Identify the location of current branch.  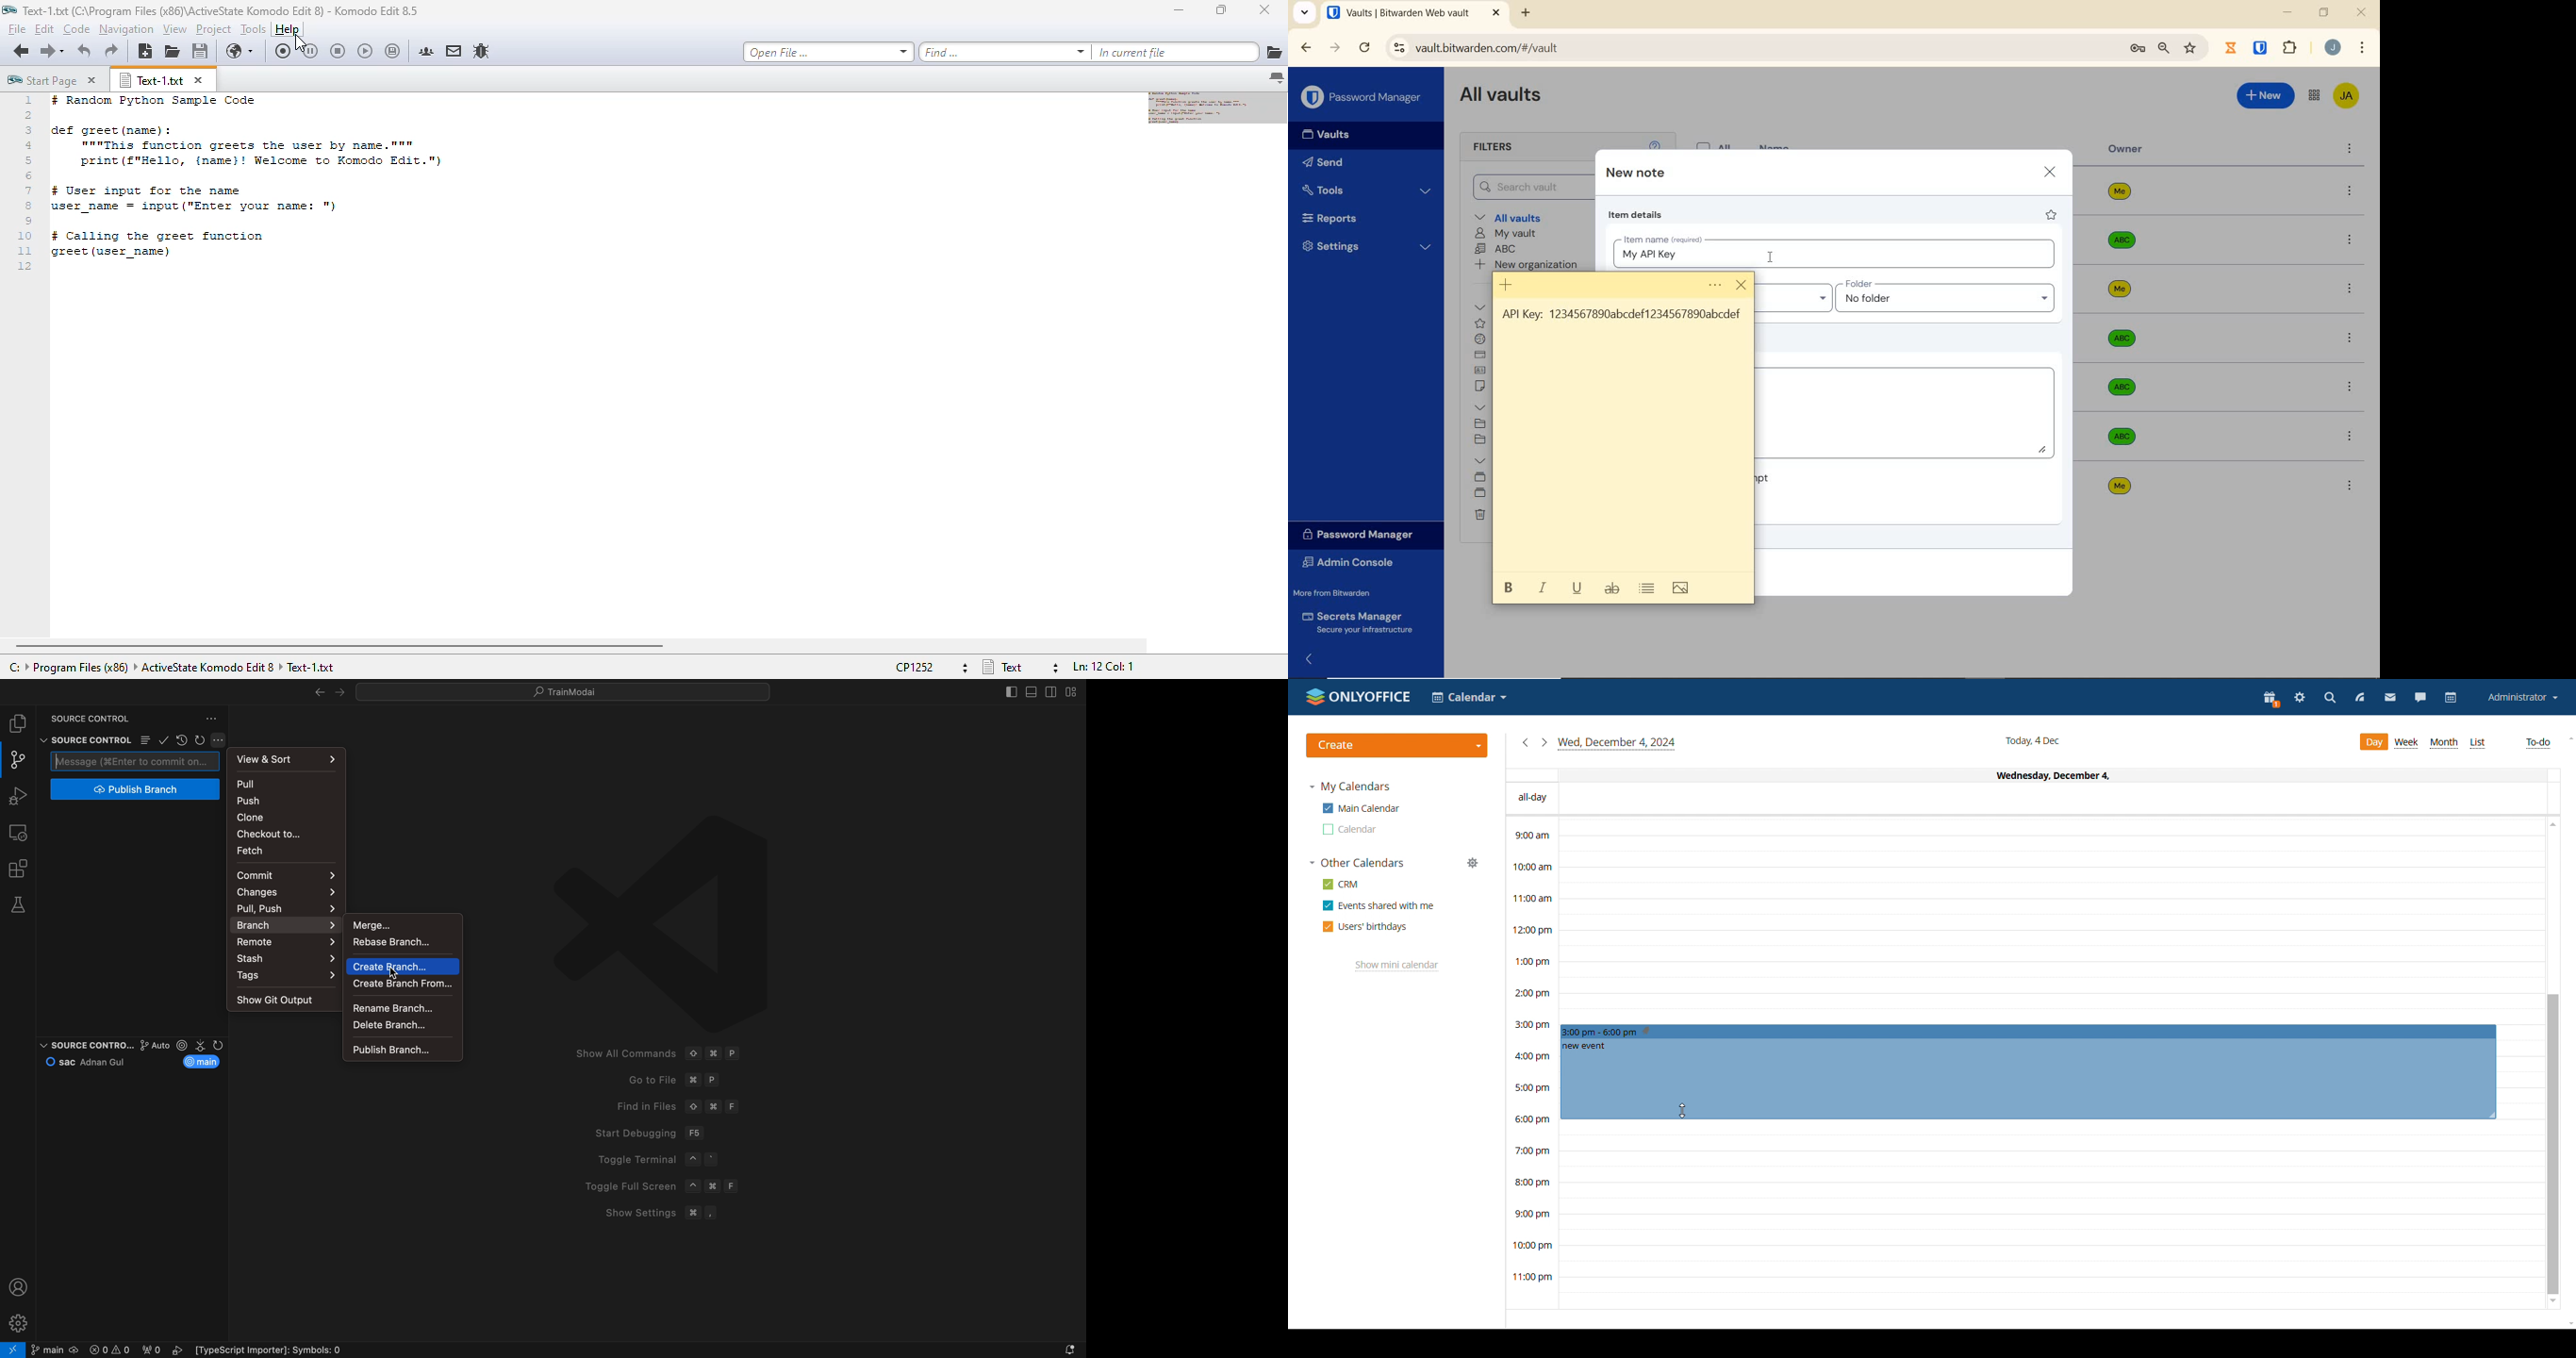
(204, 1062).